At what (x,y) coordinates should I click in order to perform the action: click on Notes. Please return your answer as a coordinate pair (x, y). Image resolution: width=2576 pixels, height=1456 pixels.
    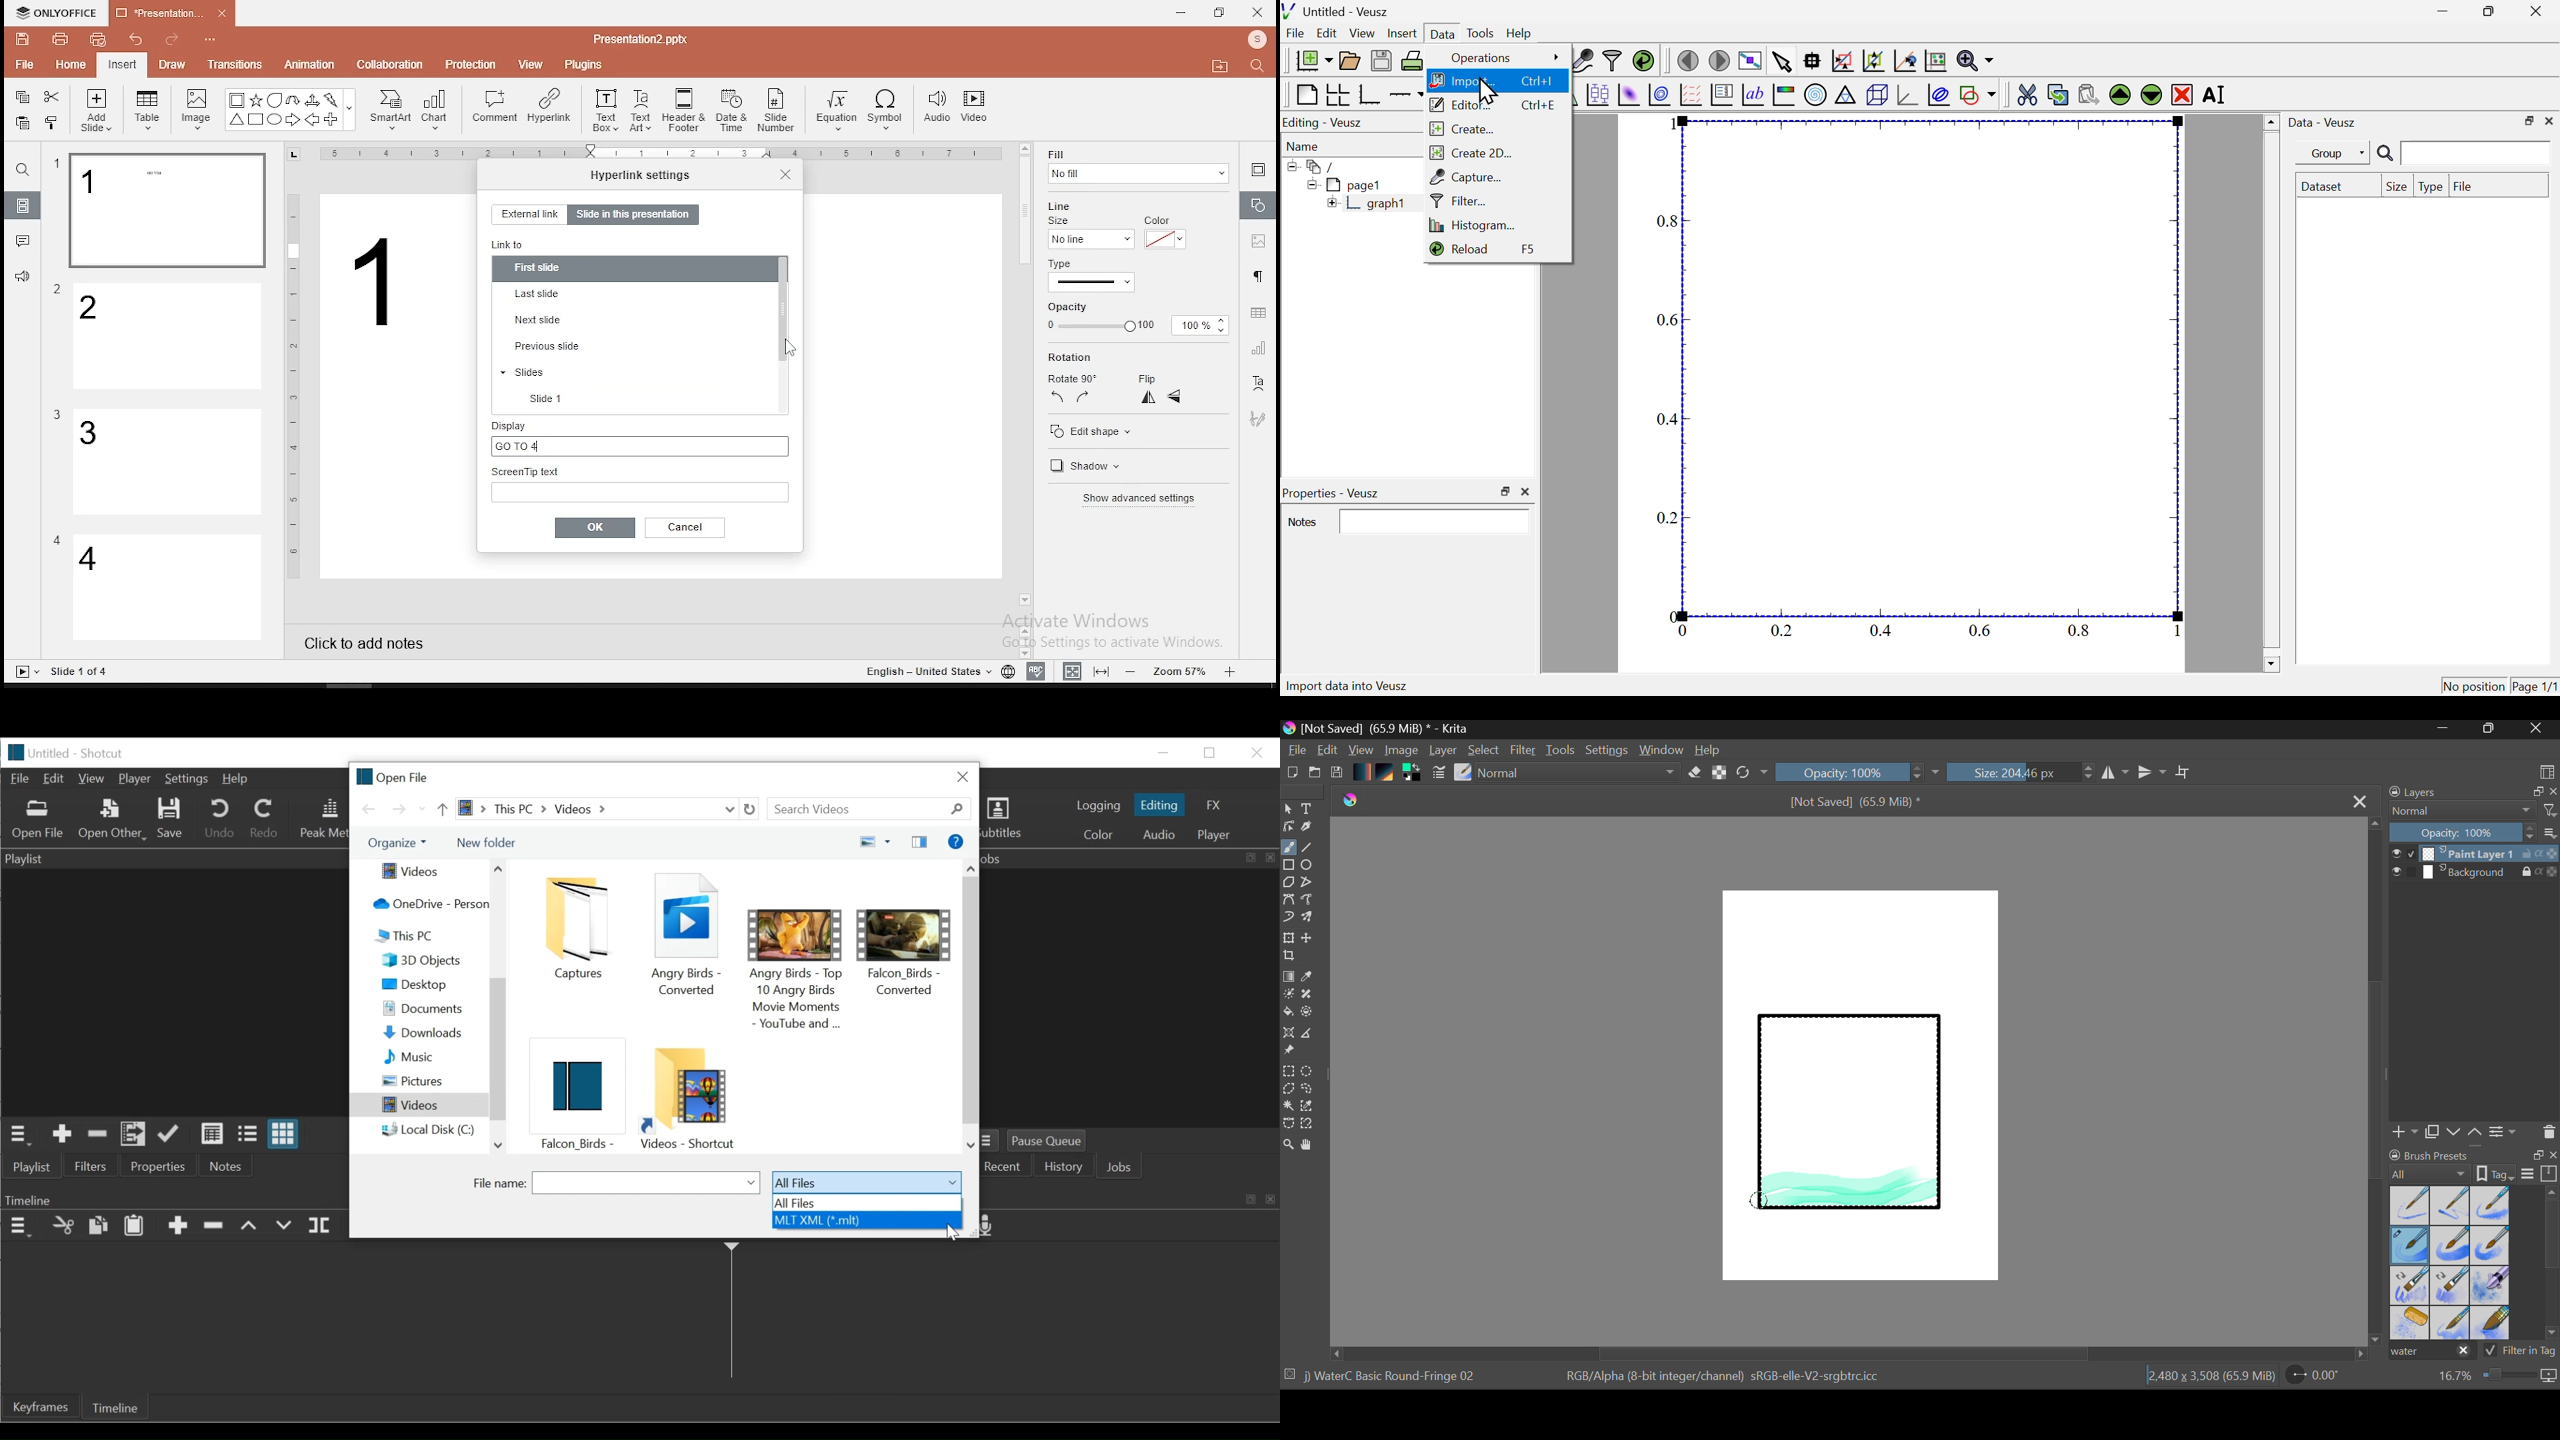
    Looking at the image, I should click on (225, 1165).